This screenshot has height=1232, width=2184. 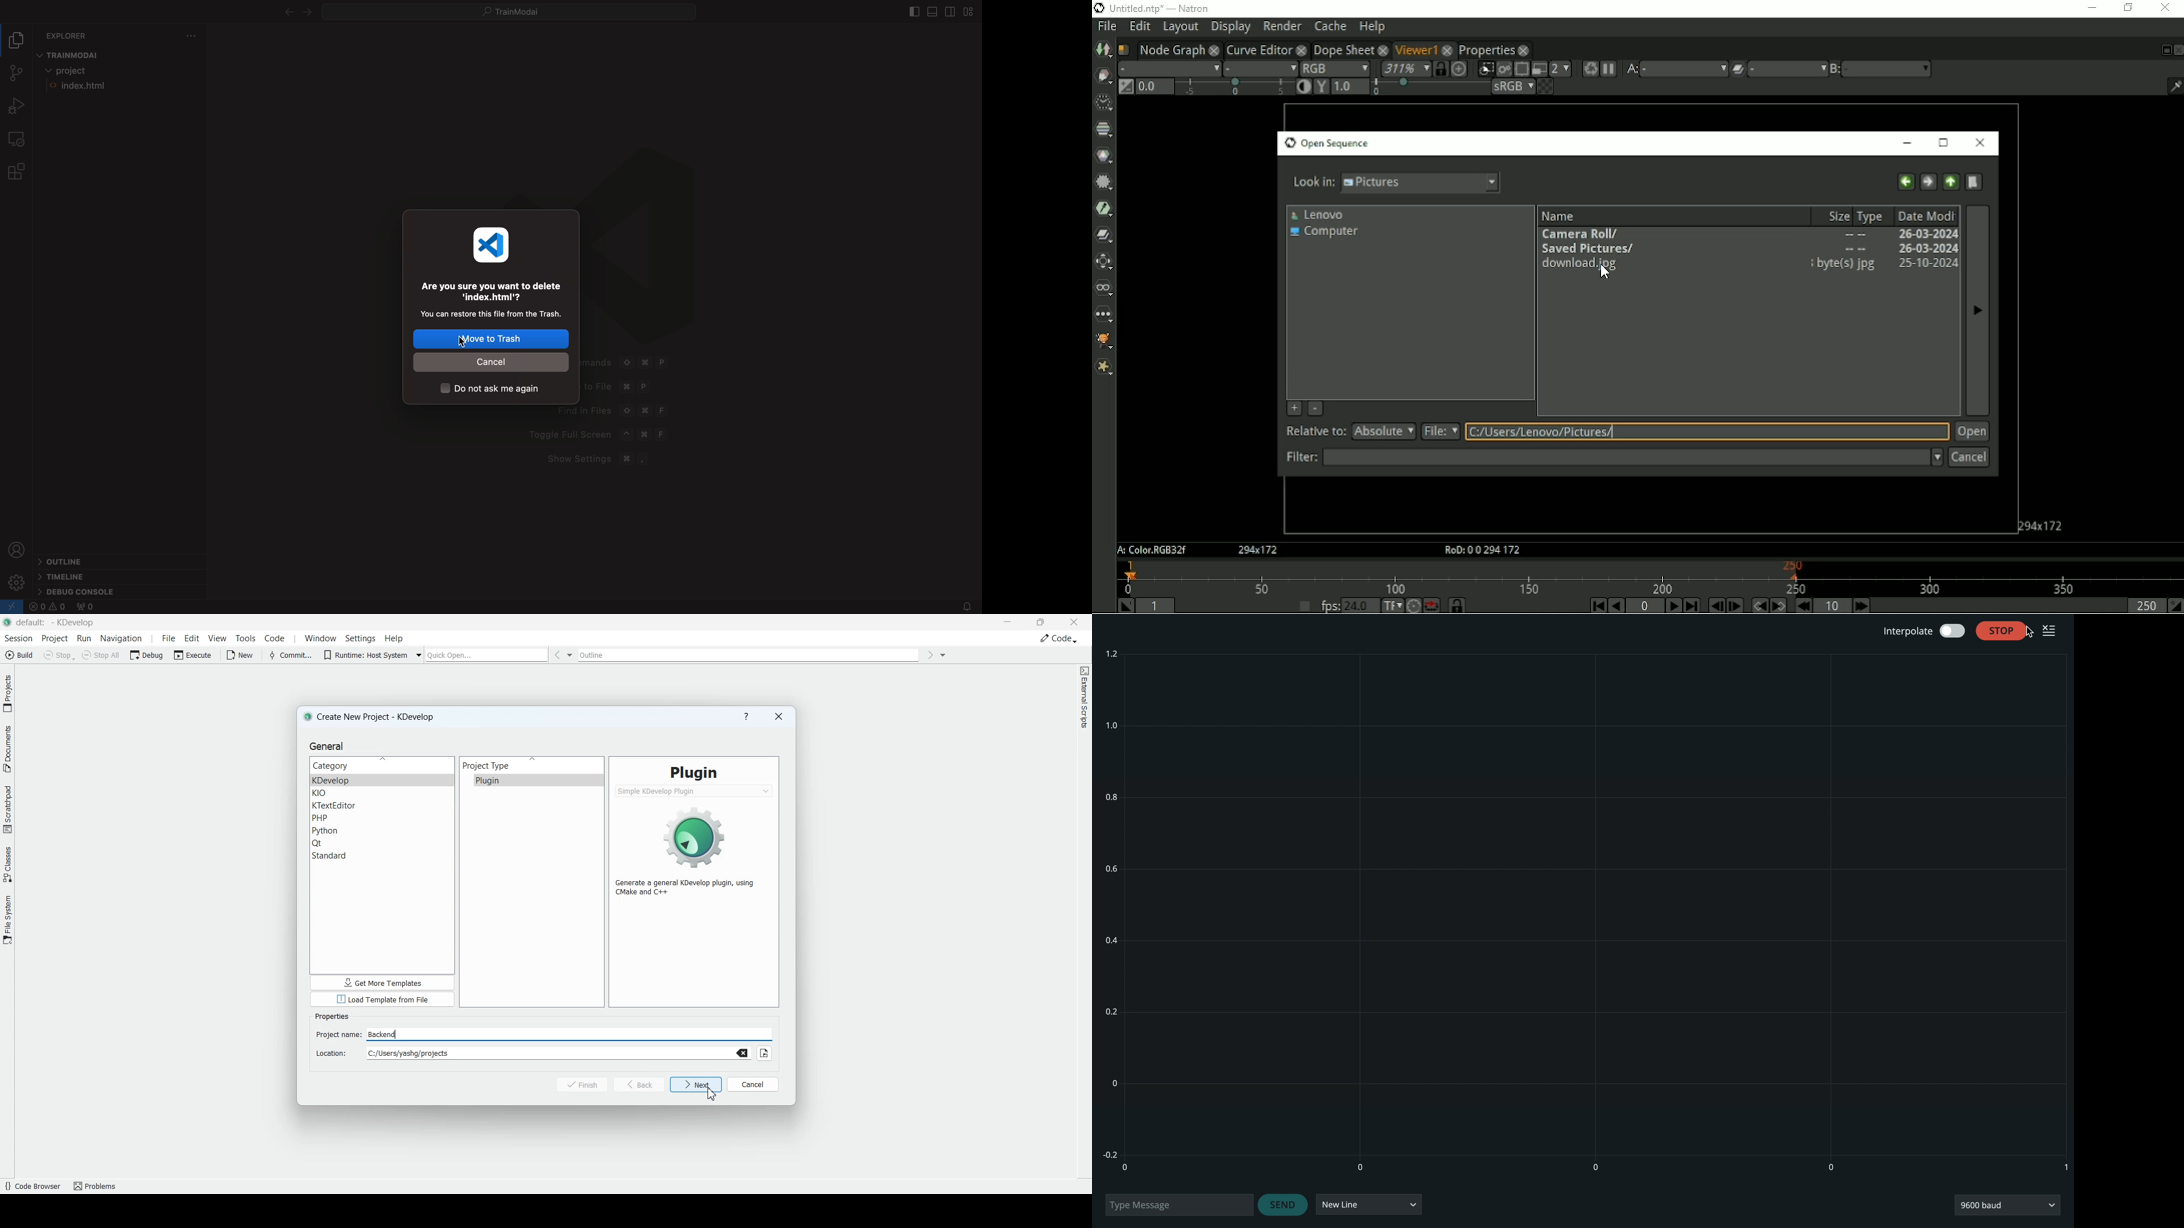 What do you see at coordinates (1041, 621) in the screenshot?
I see `Maximize` at bounding box center [1041, 621].